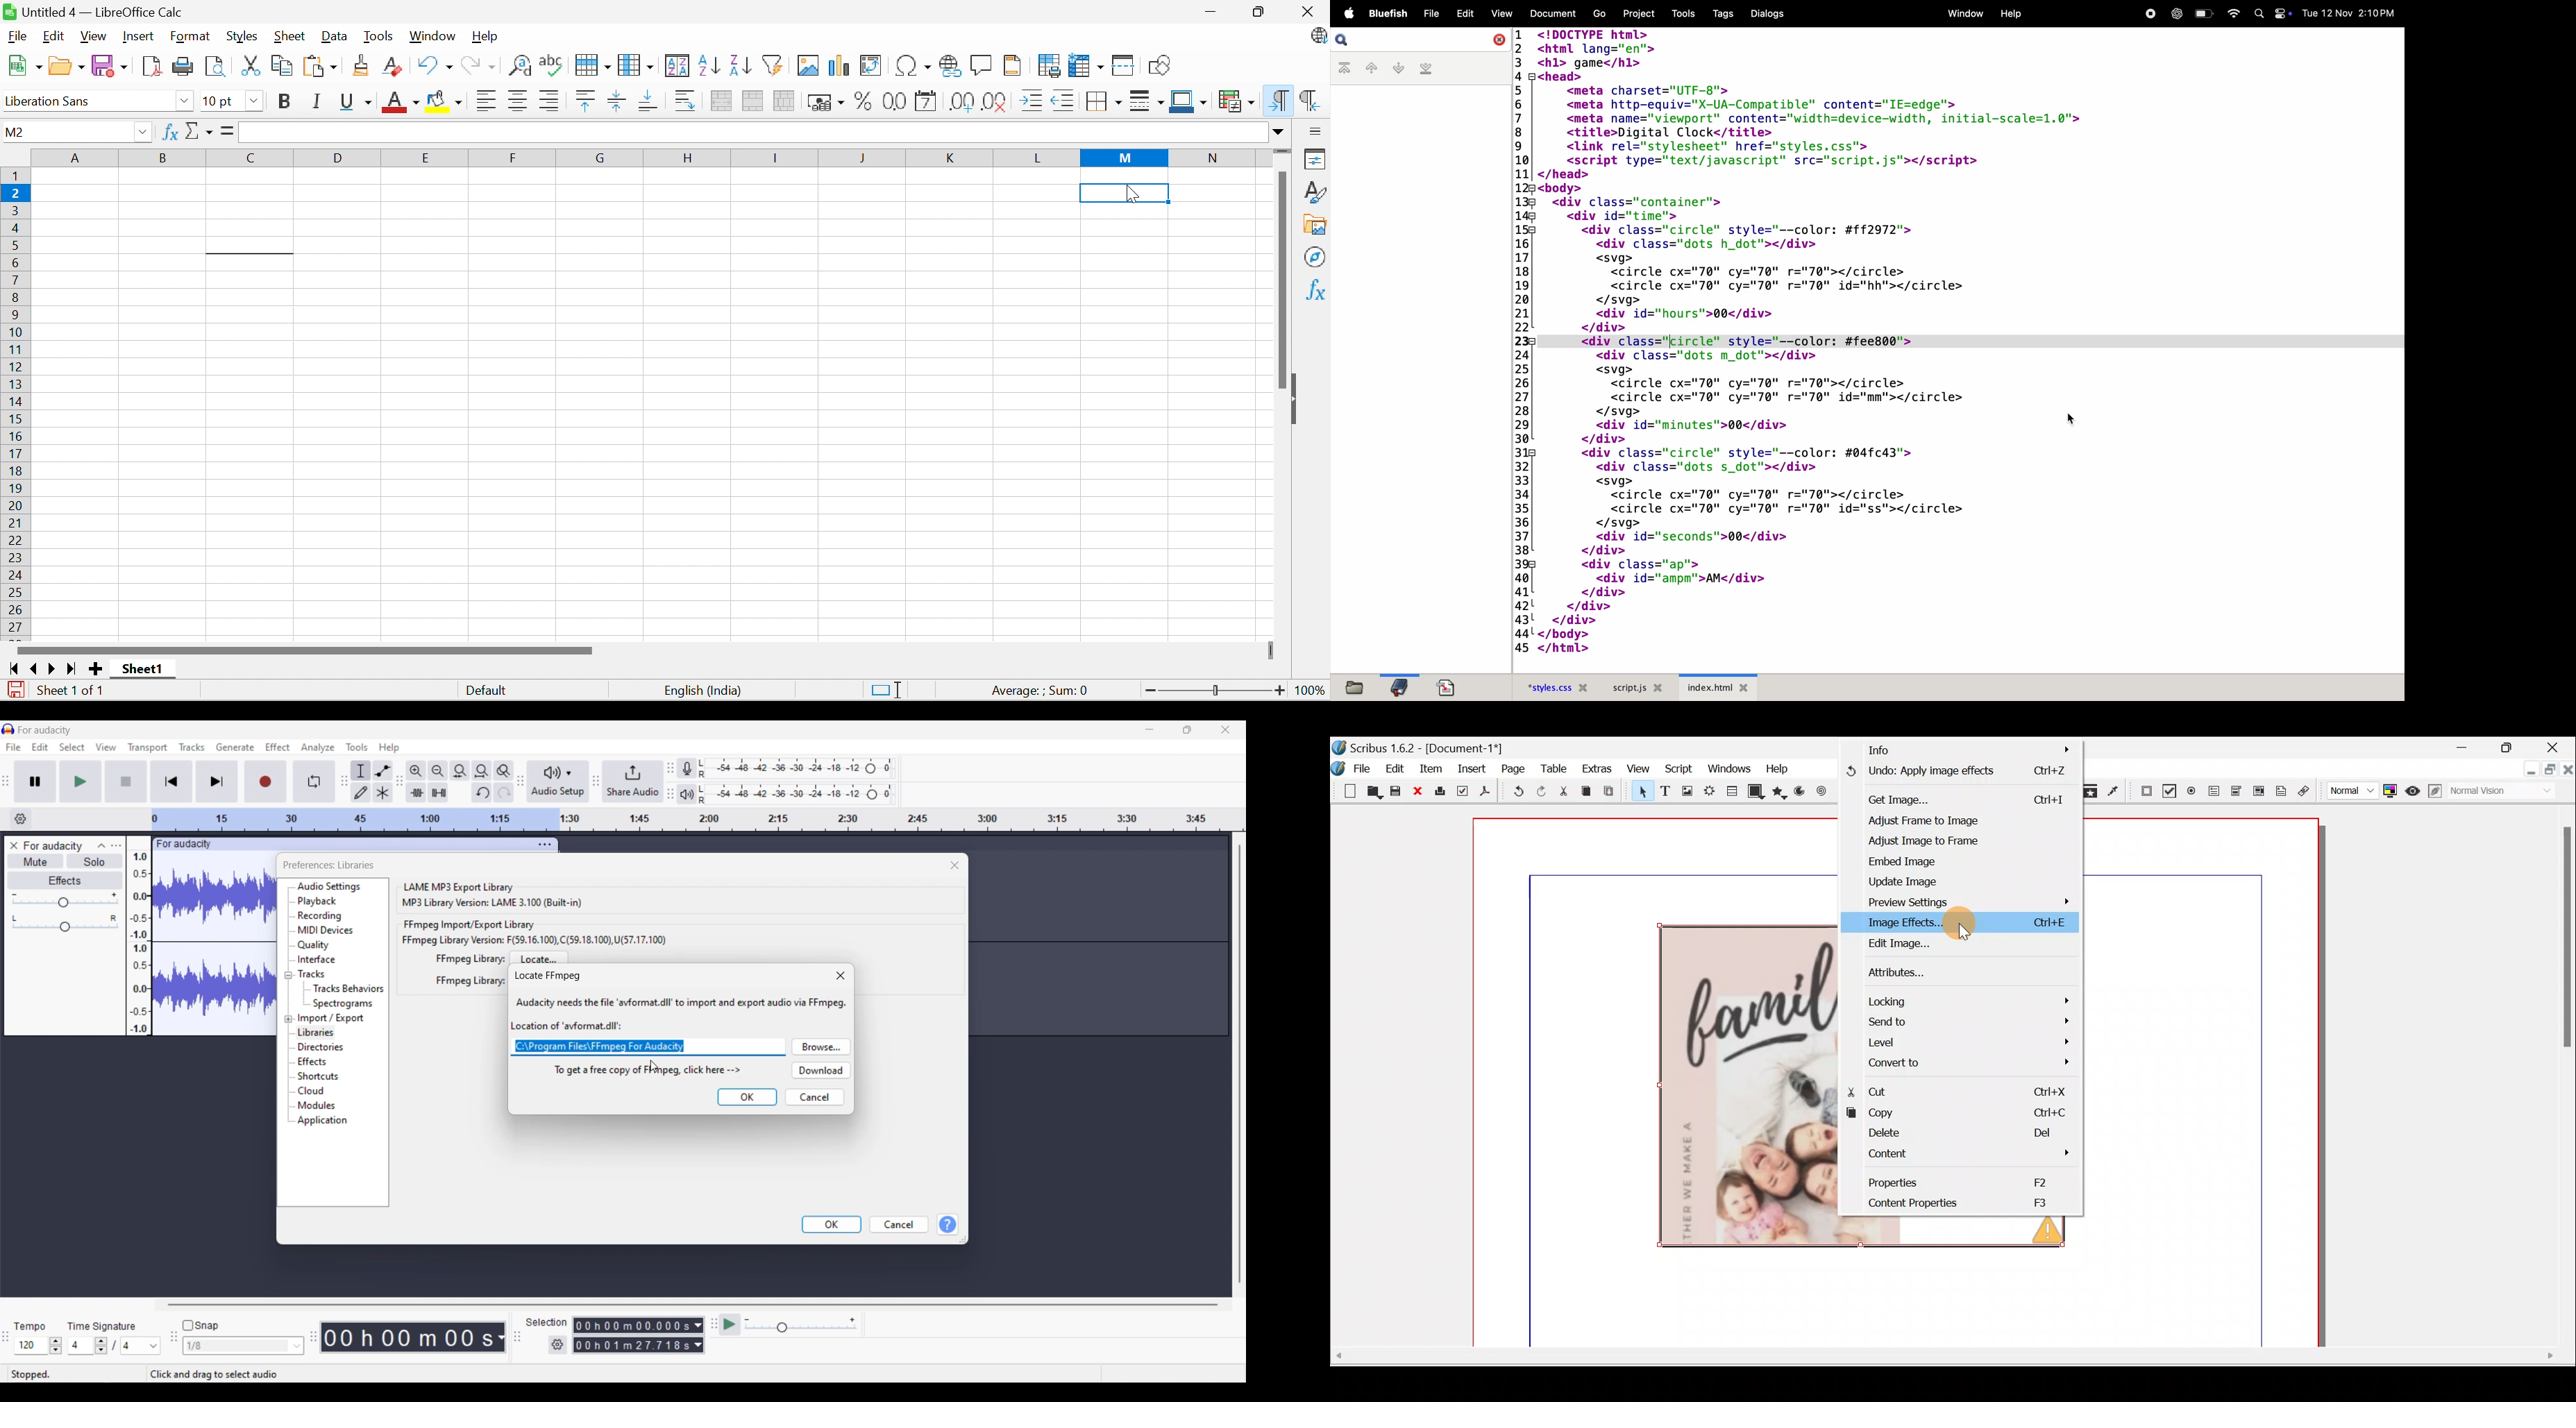 The height and width of the screenshot is (1428, 2576). Describe the element at coordinates (802, 1324) in the screenshot. I see `Playback speed settings` at that location.